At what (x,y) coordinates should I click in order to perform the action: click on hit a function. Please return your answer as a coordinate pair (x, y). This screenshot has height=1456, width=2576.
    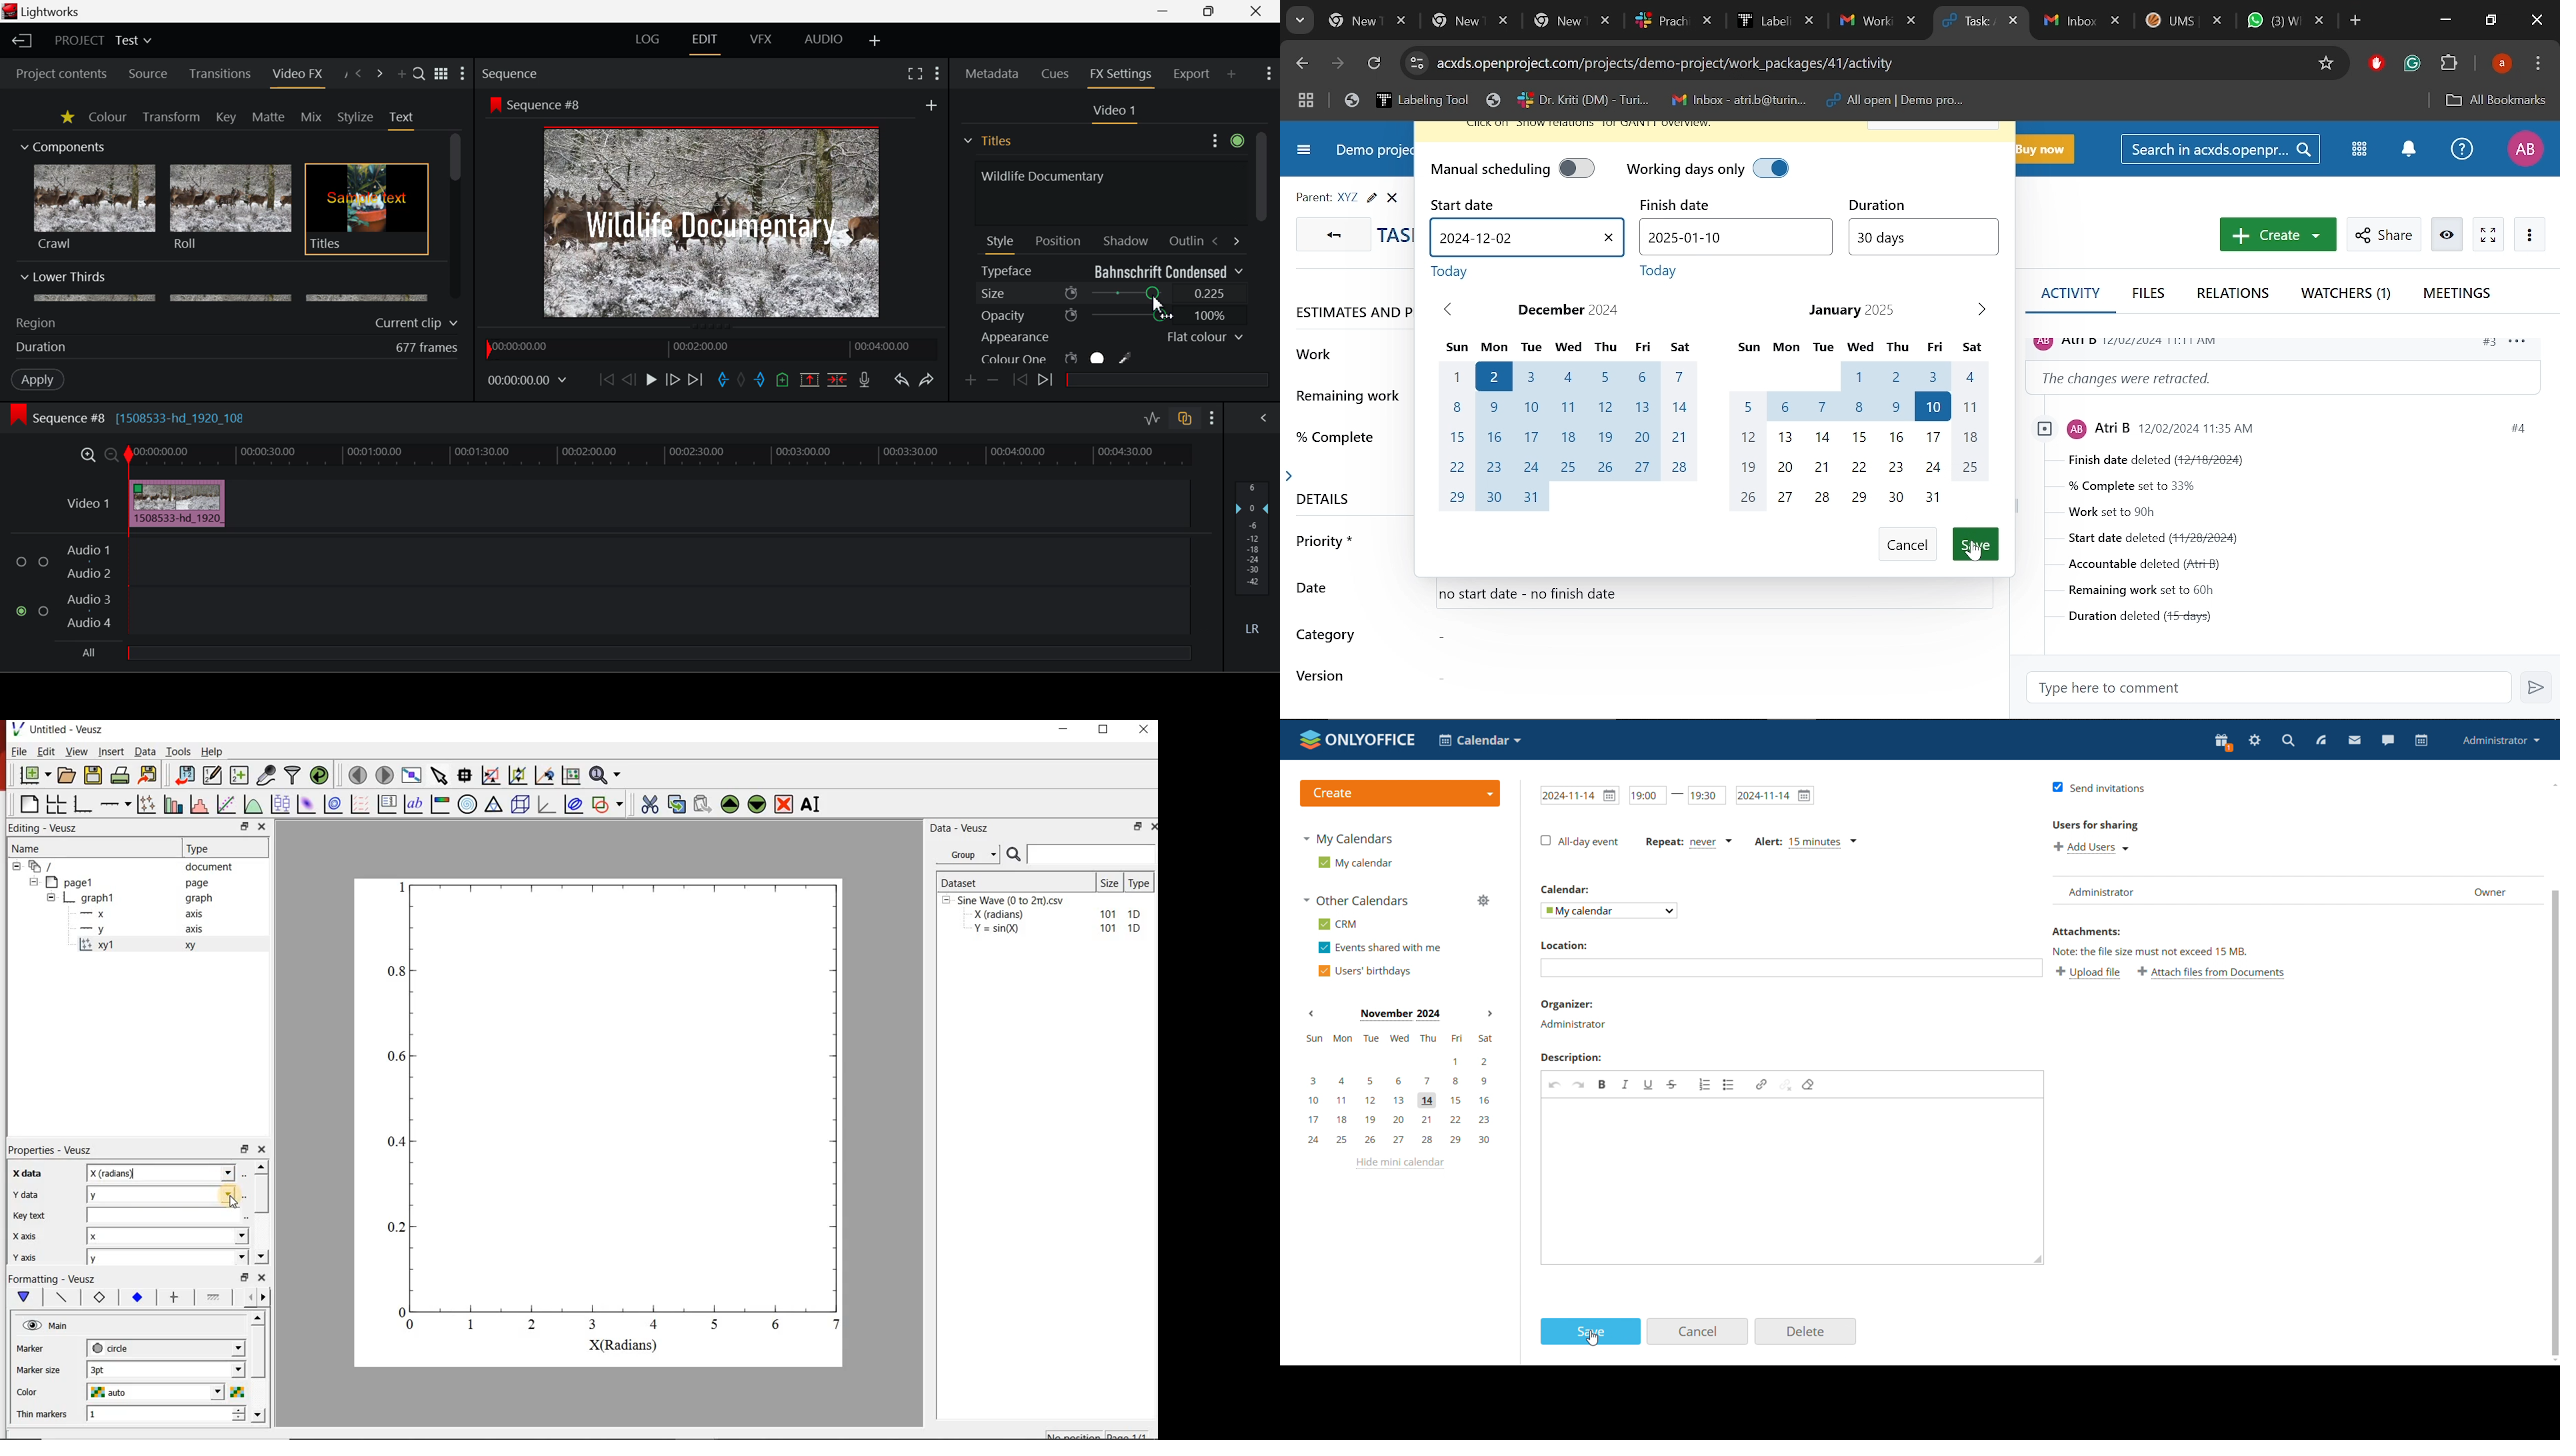
    Looking at the image, I should click on (228, 804).